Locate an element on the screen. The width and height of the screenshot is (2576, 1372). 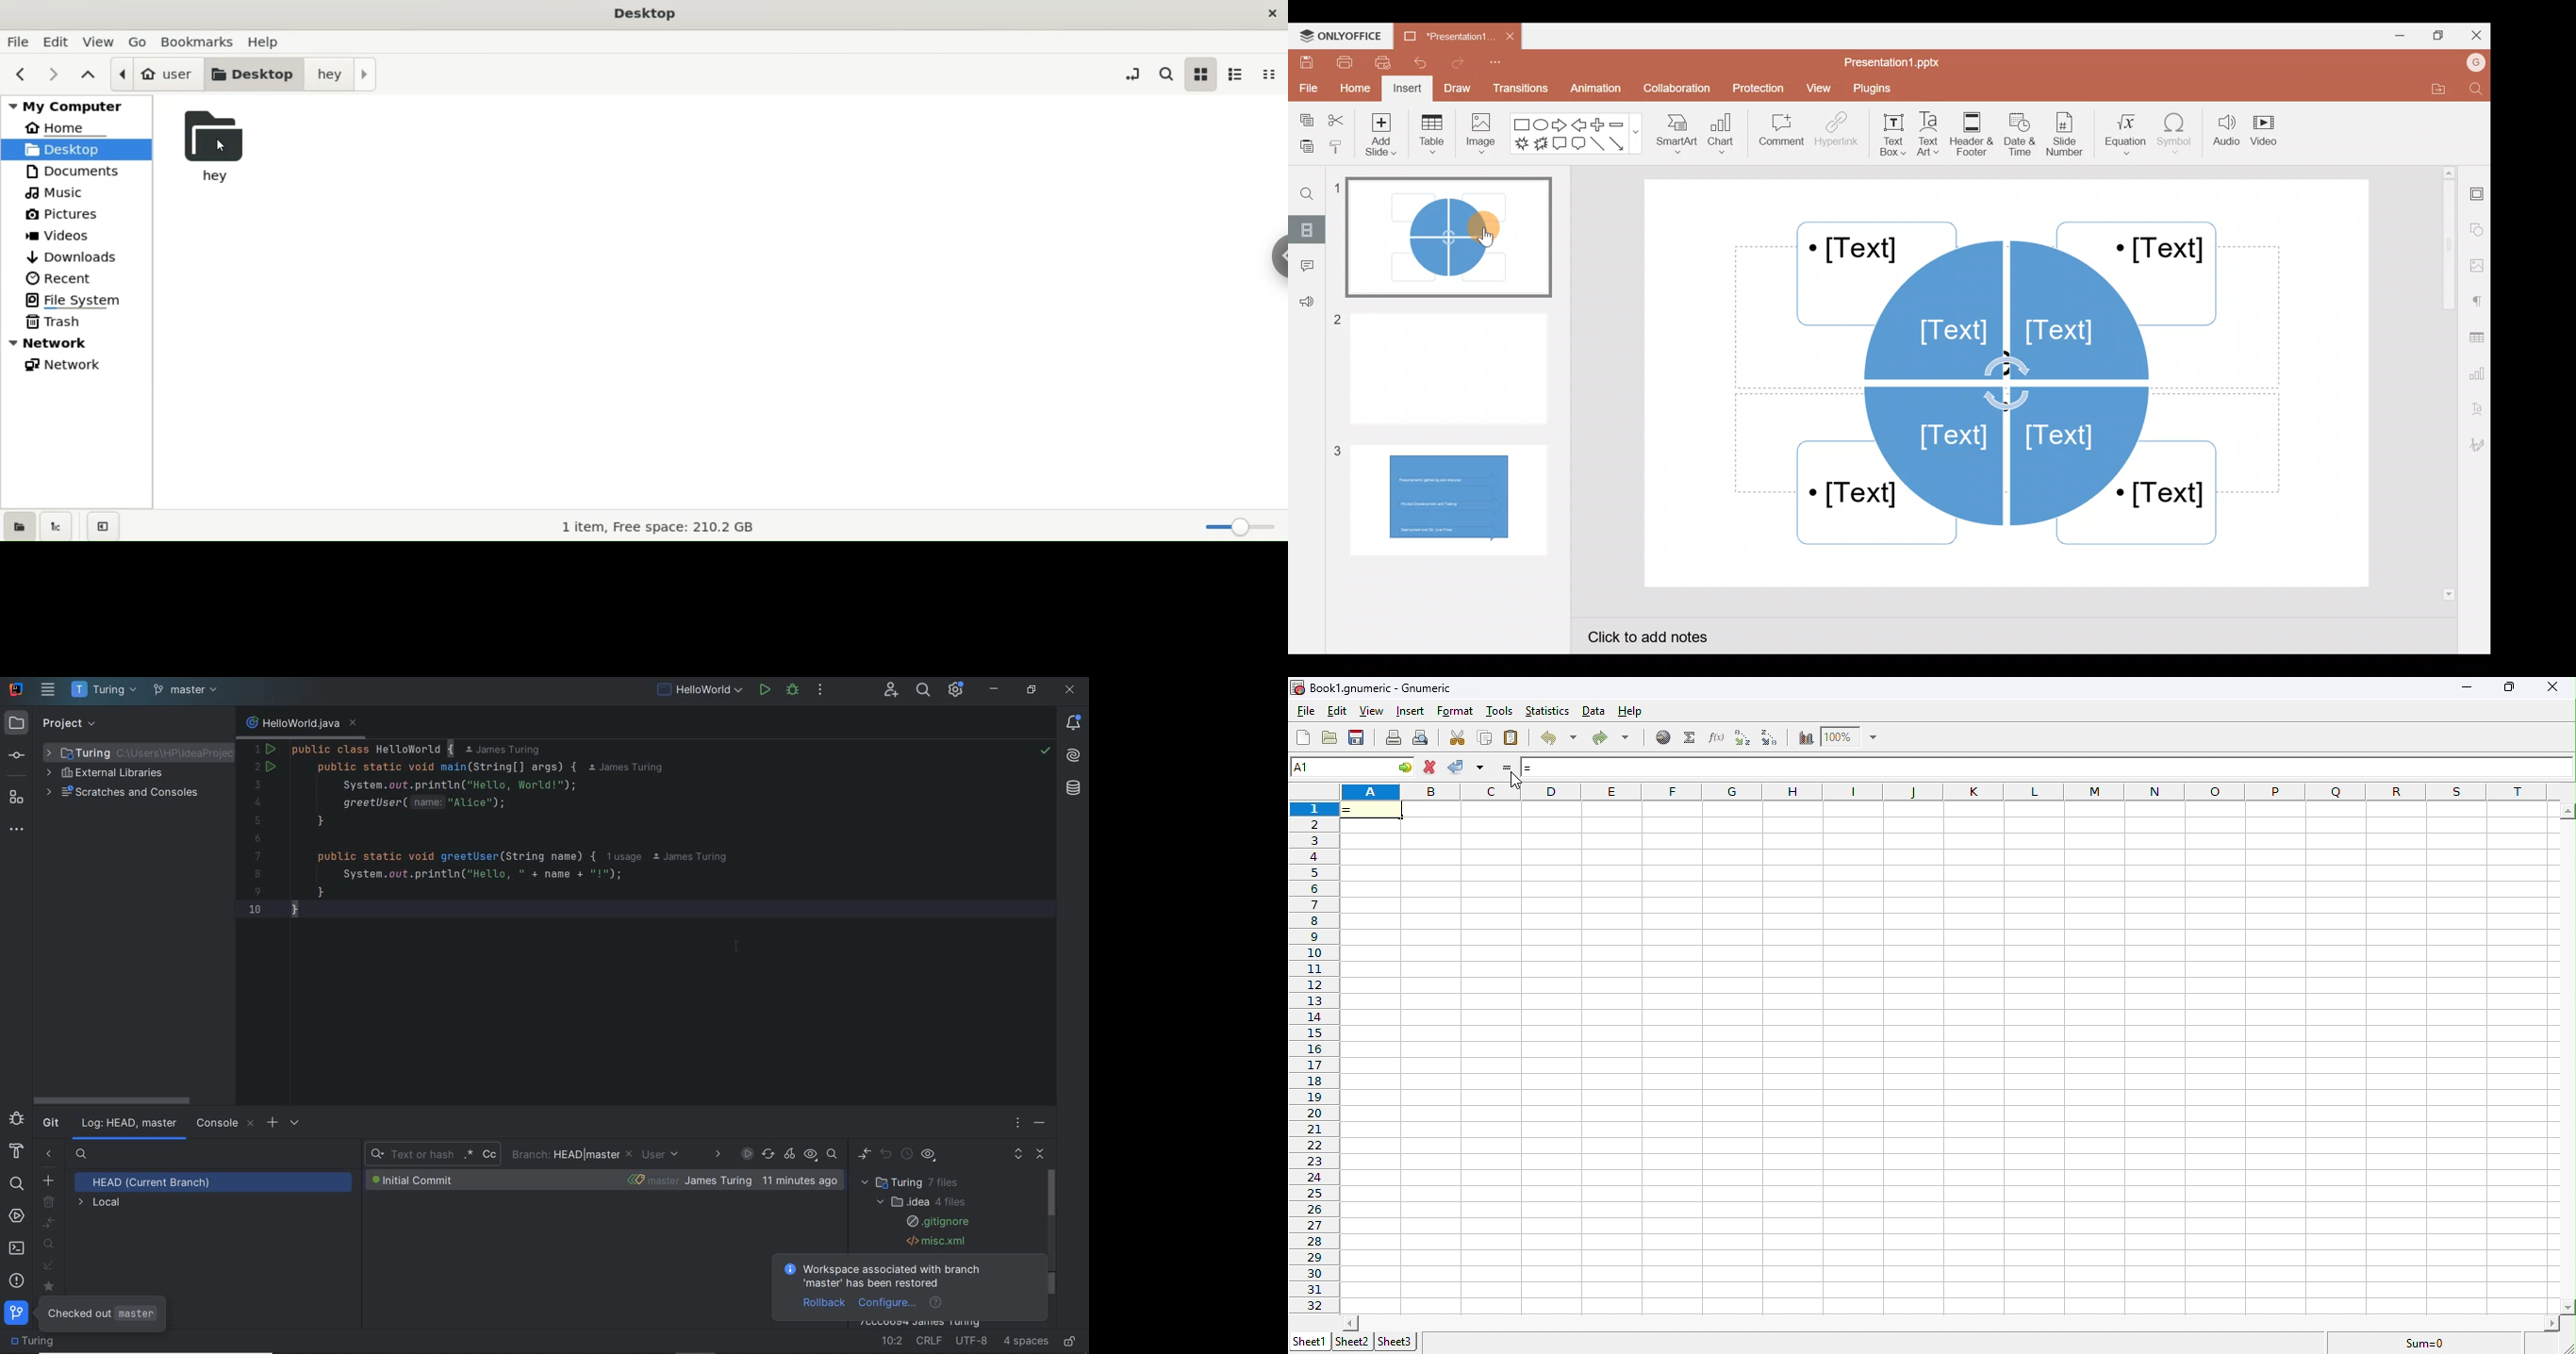
mark/unmark favorites is located at coordinates (51, 1287).